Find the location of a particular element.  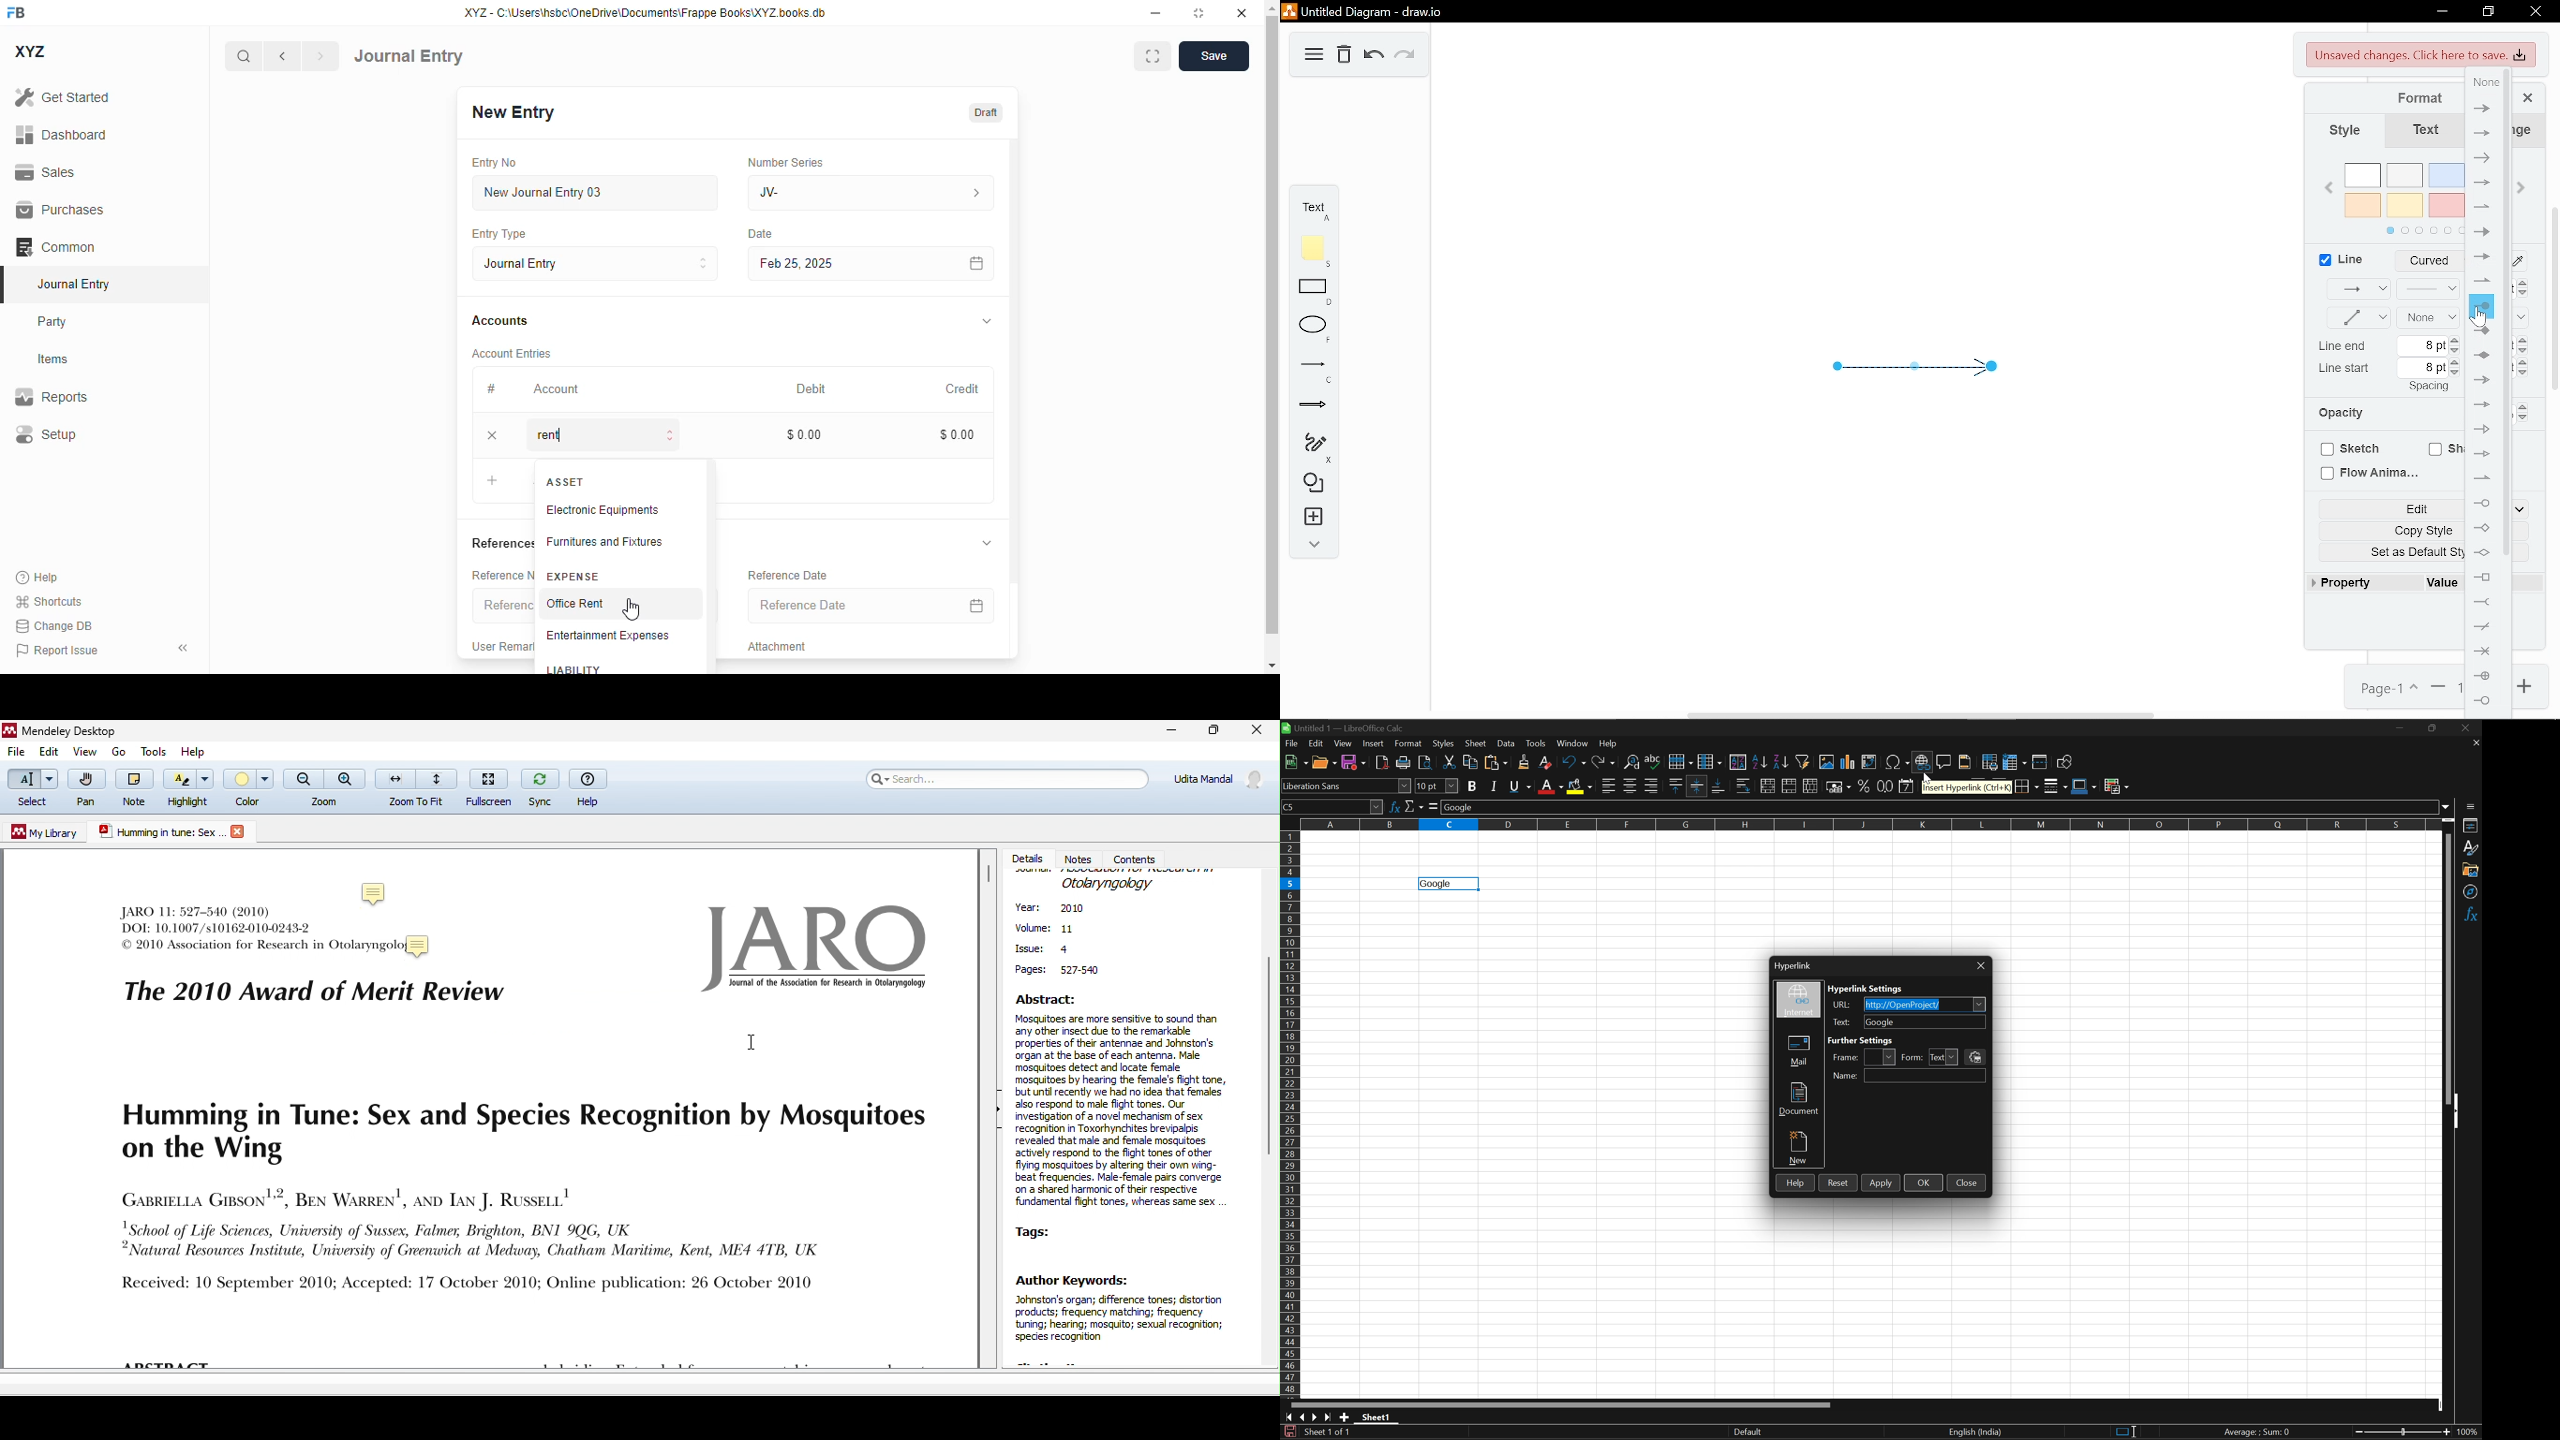

help is located at coordinates (37, 578).